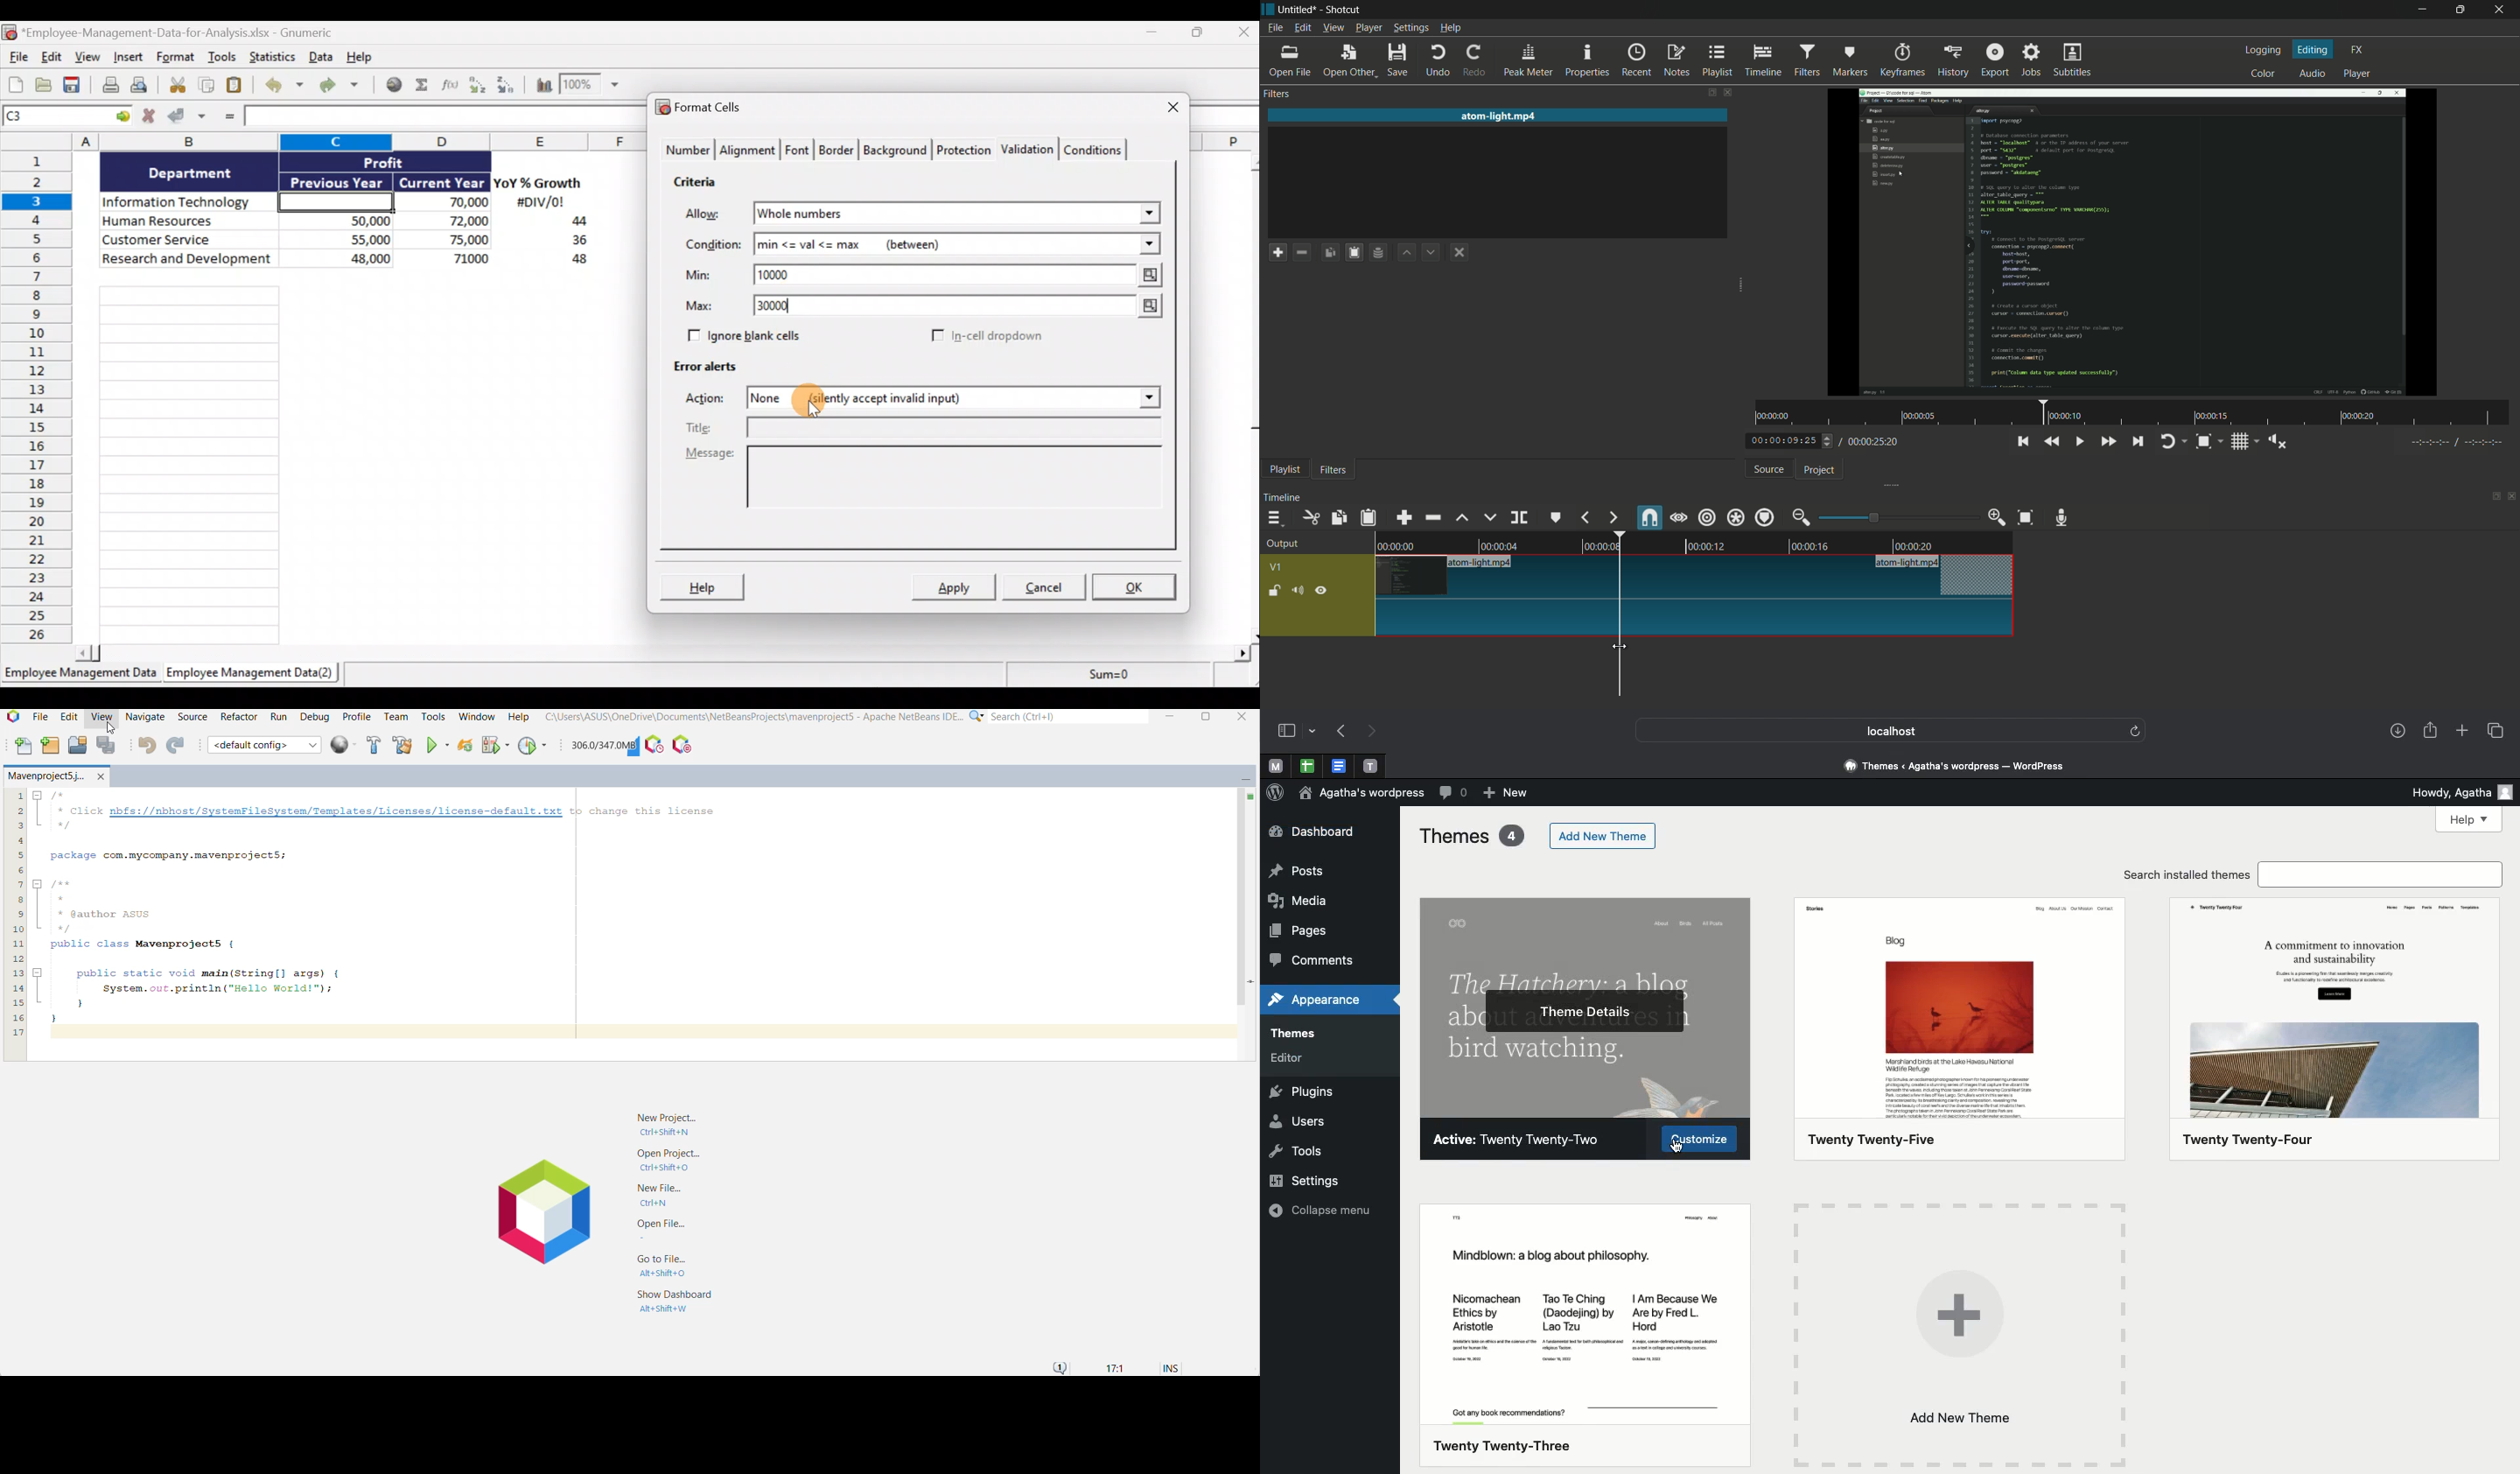 This screenshot has height=1484, width=2520. What do you see at coordinates (1589, 61) in the screenshot?
I see `properties` at bounding box center [1589, 61].